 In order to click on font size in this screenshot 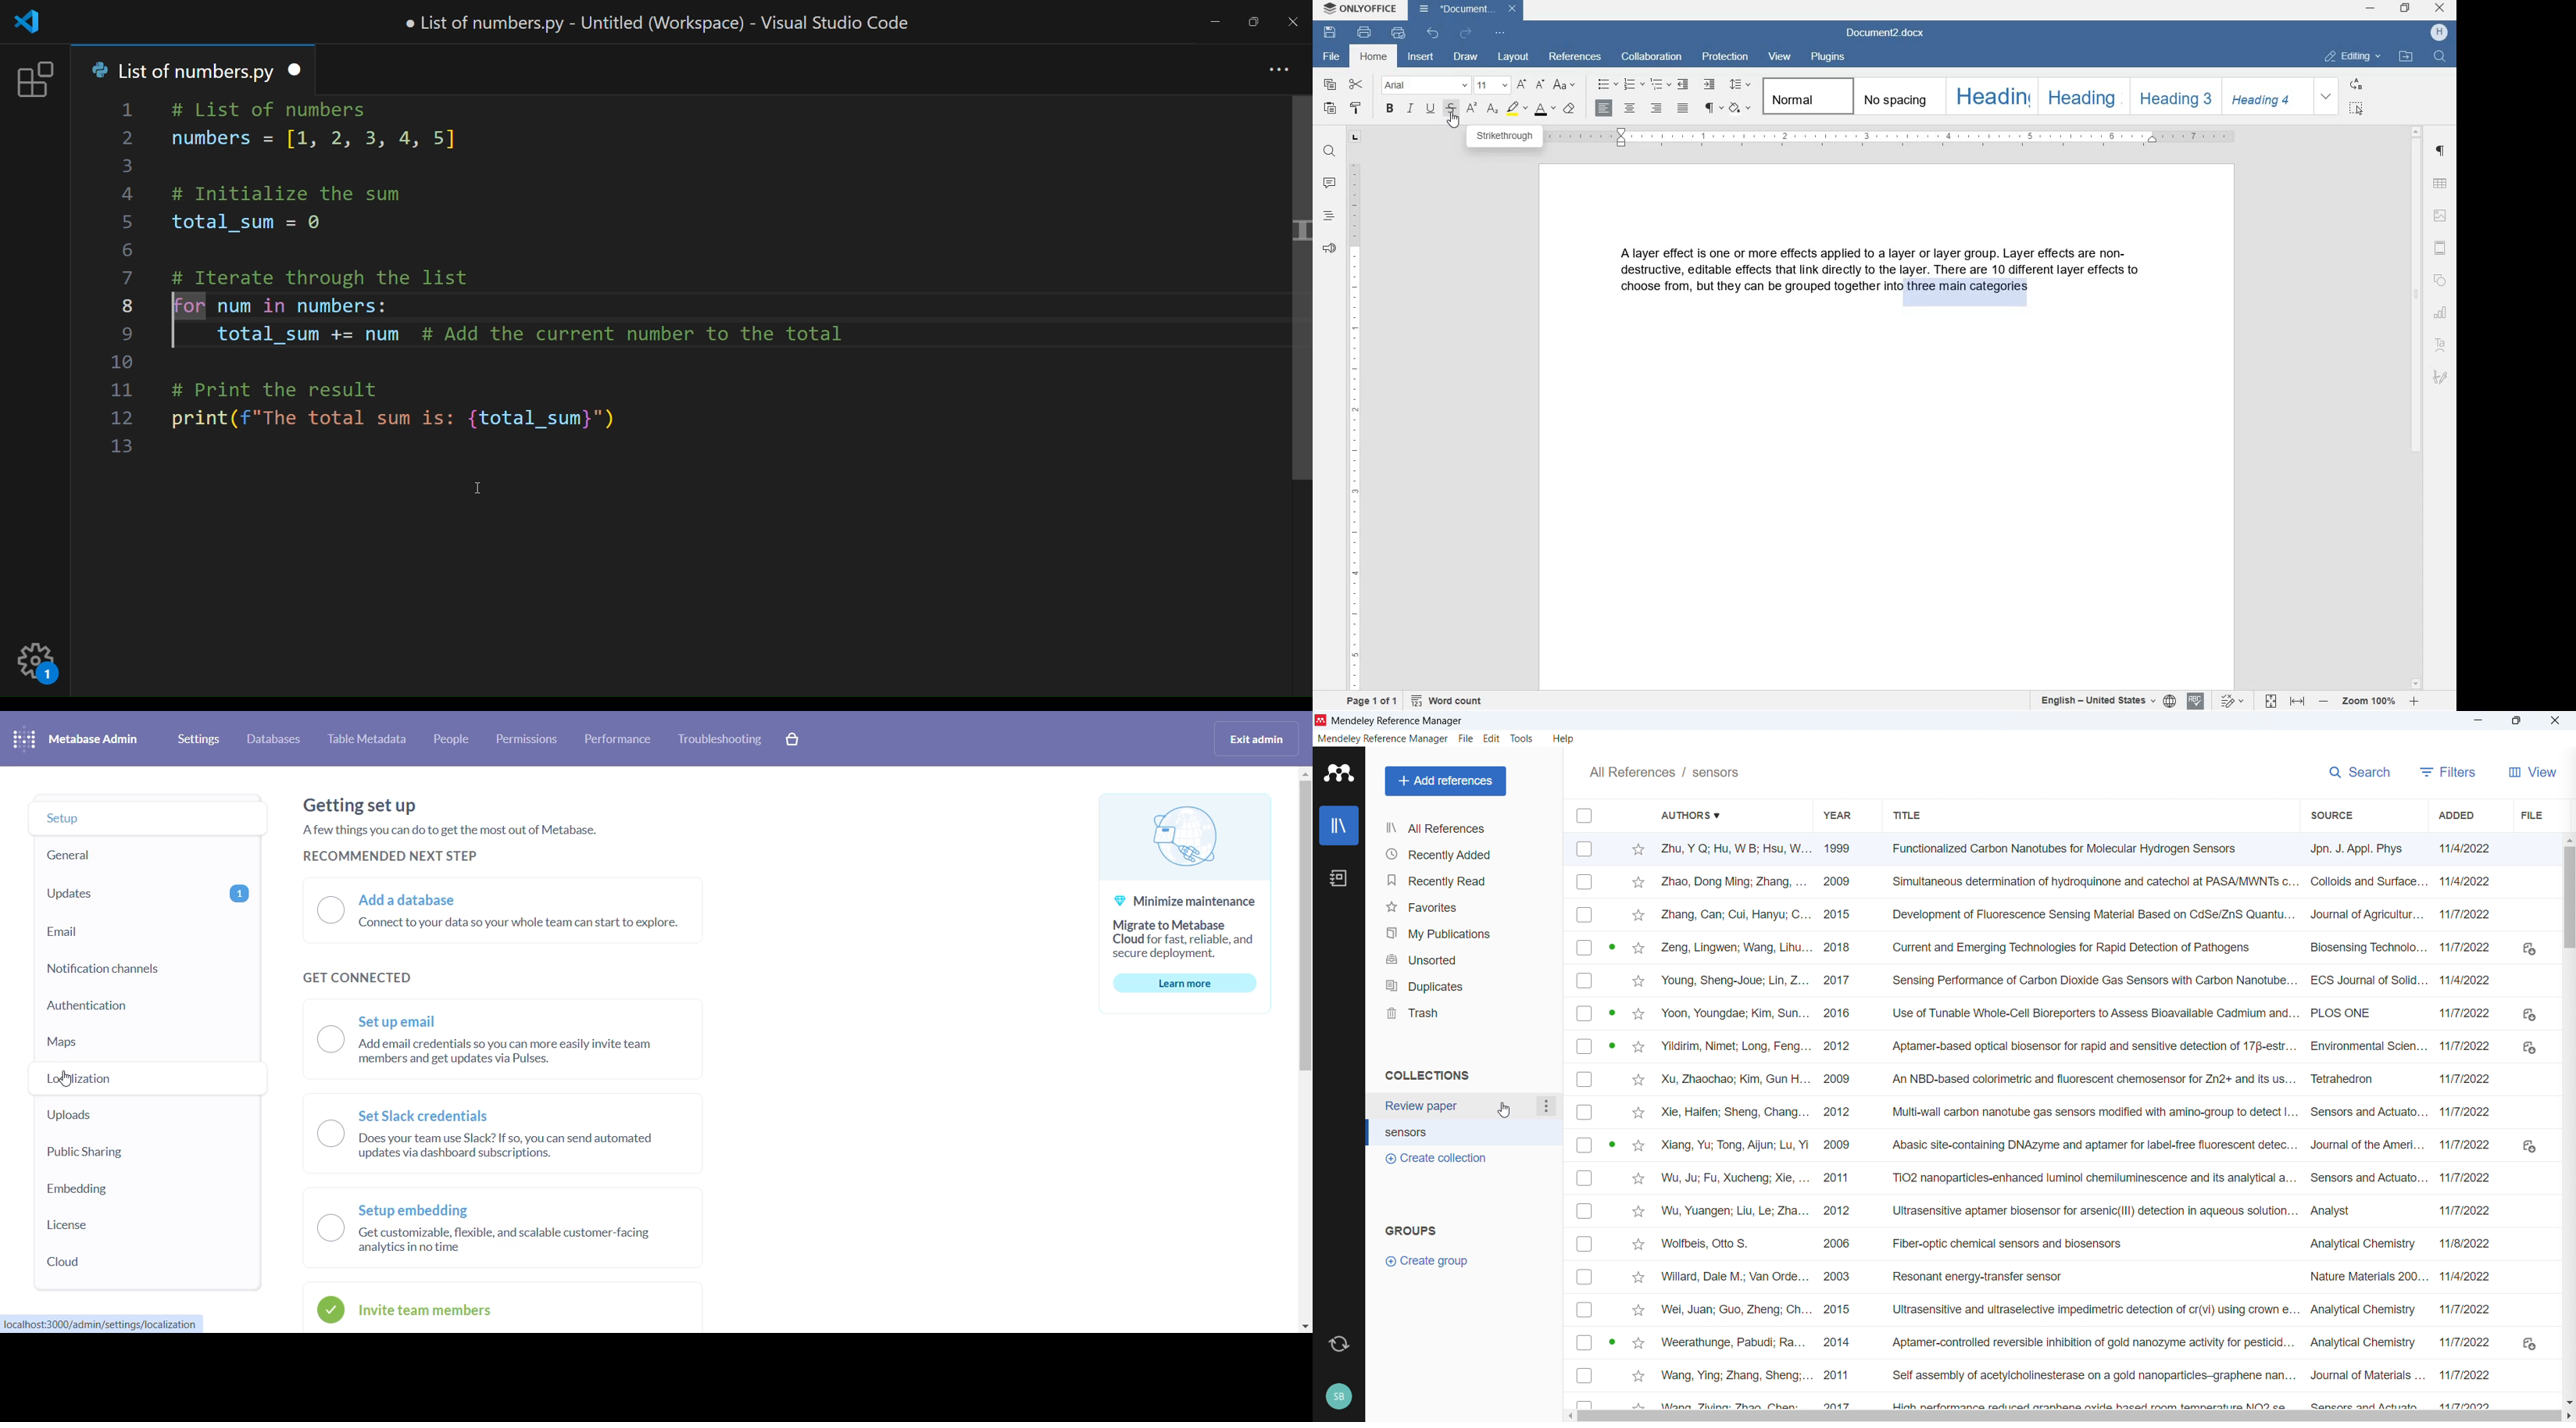, I will do `click(1491, 84)`.